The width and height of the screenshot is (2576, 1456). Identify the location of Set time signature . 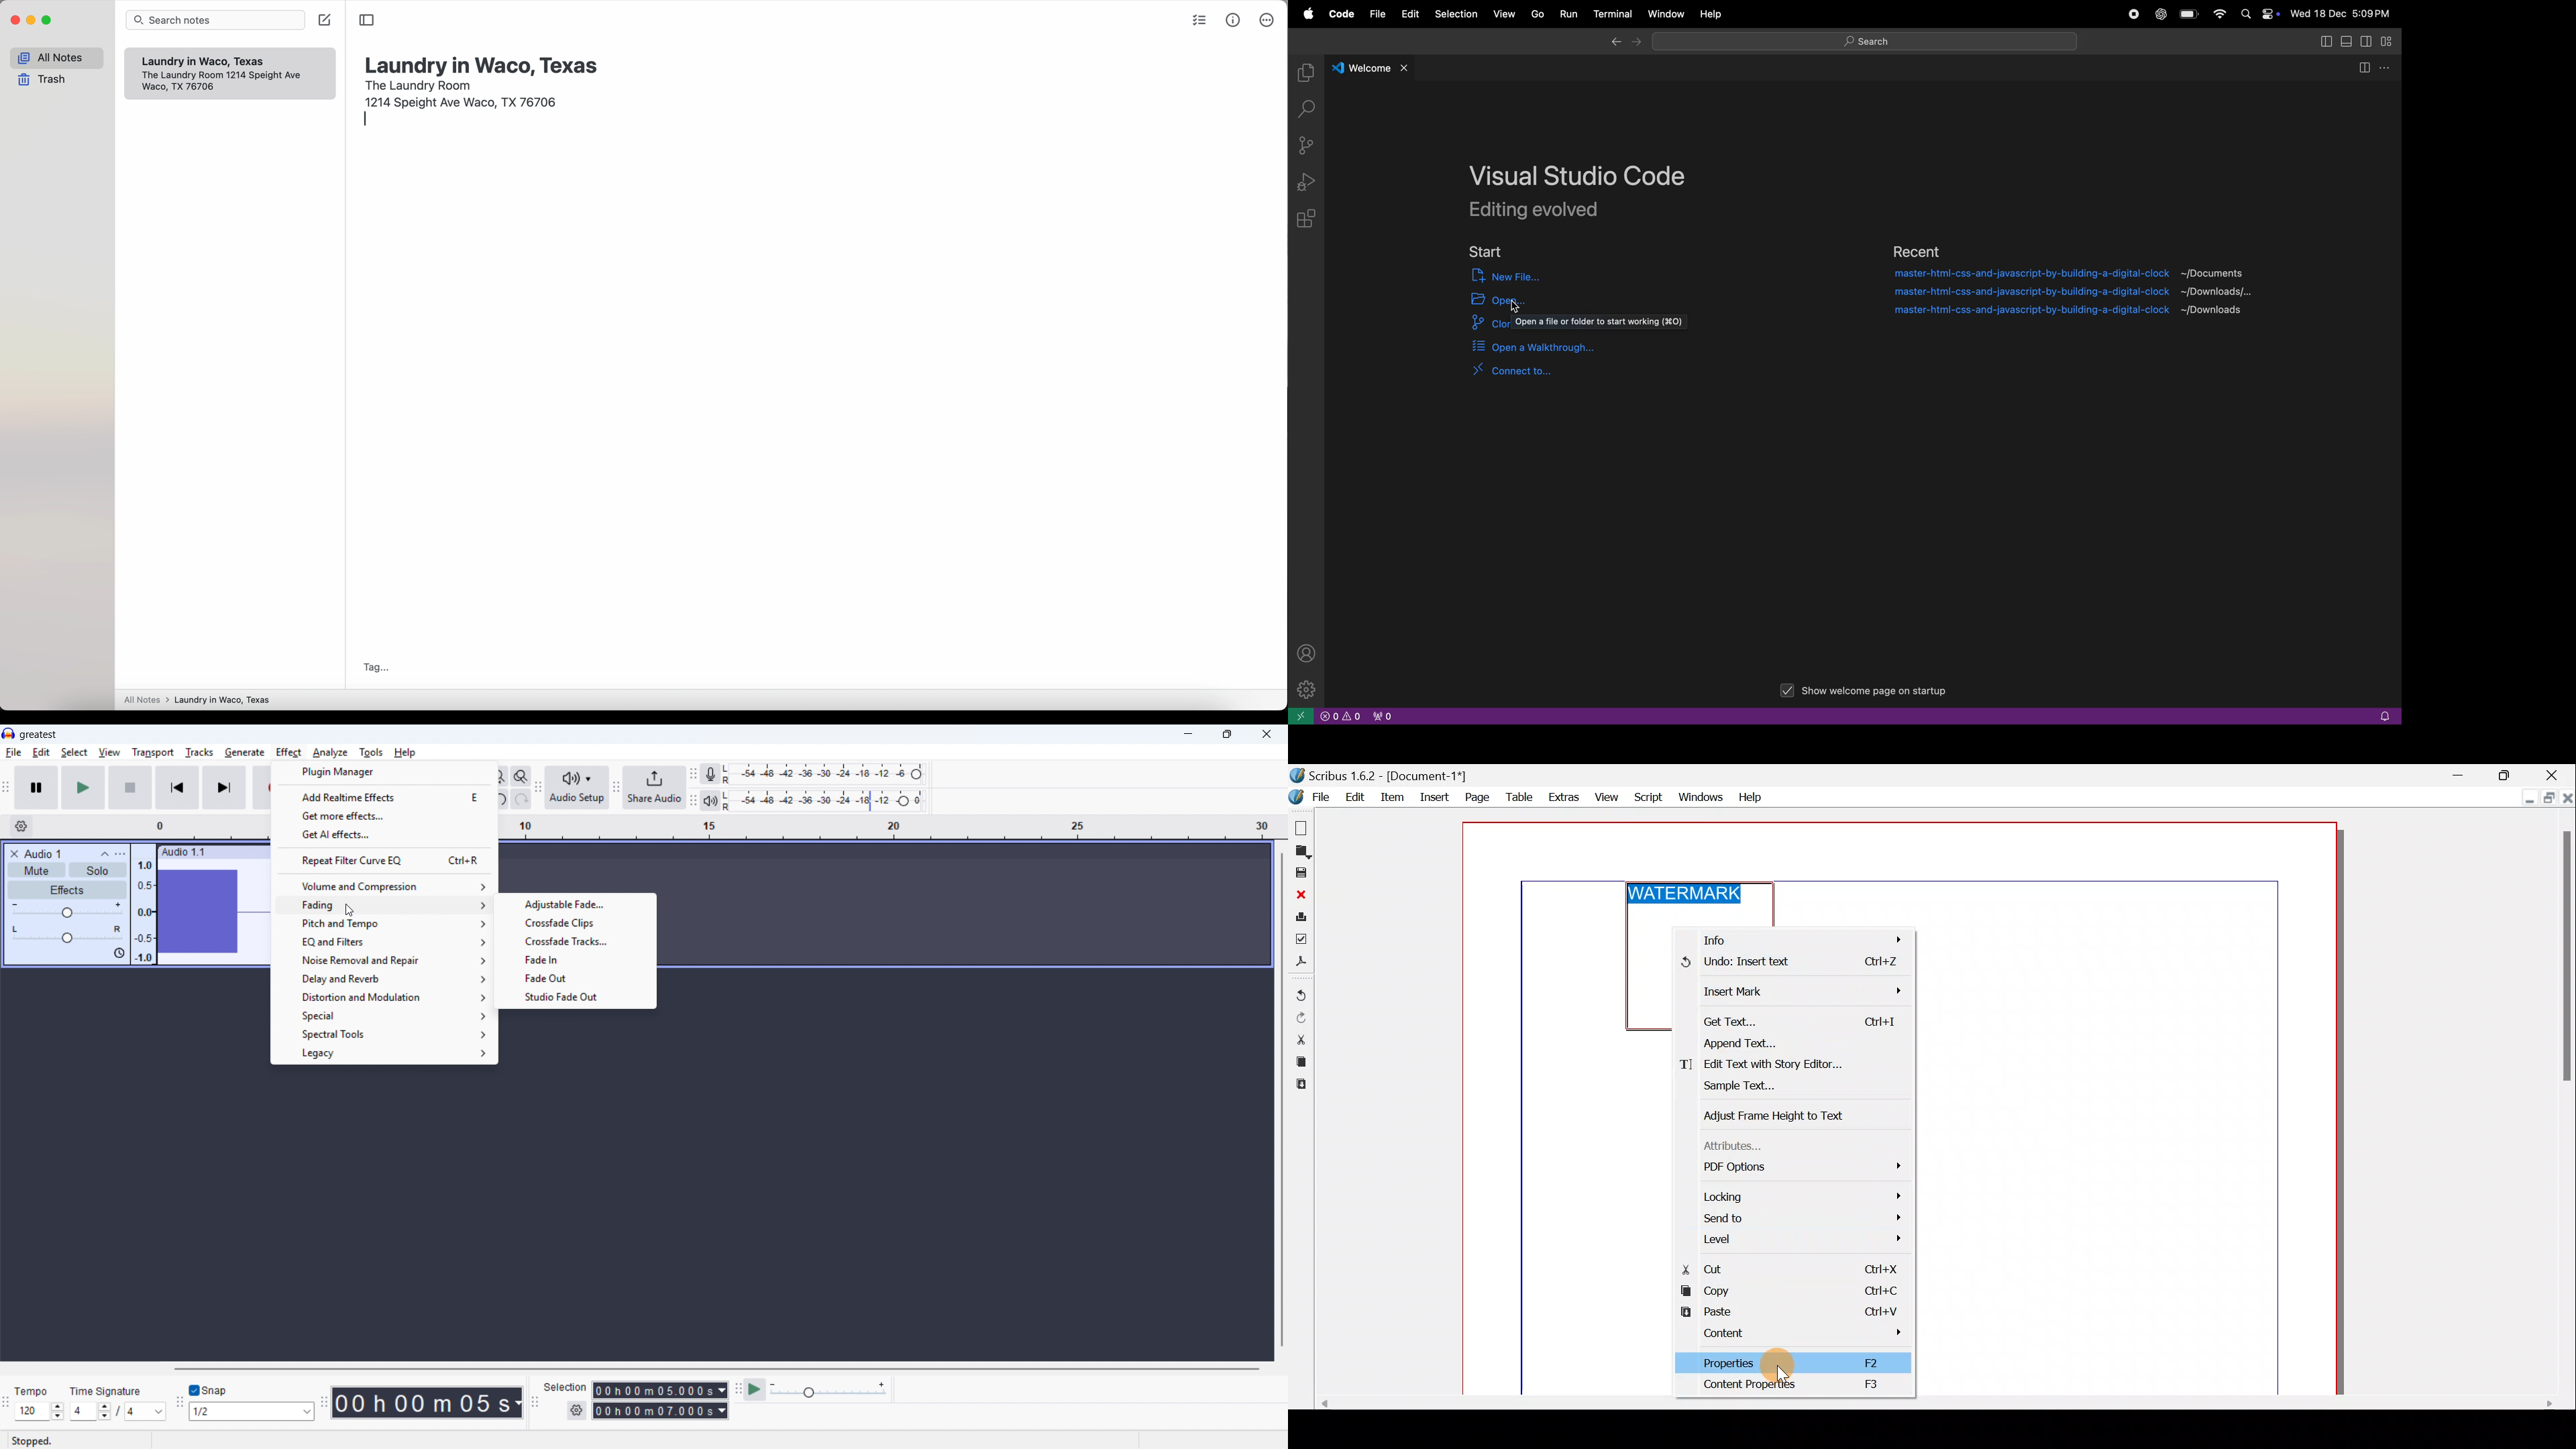
(119, 1412).